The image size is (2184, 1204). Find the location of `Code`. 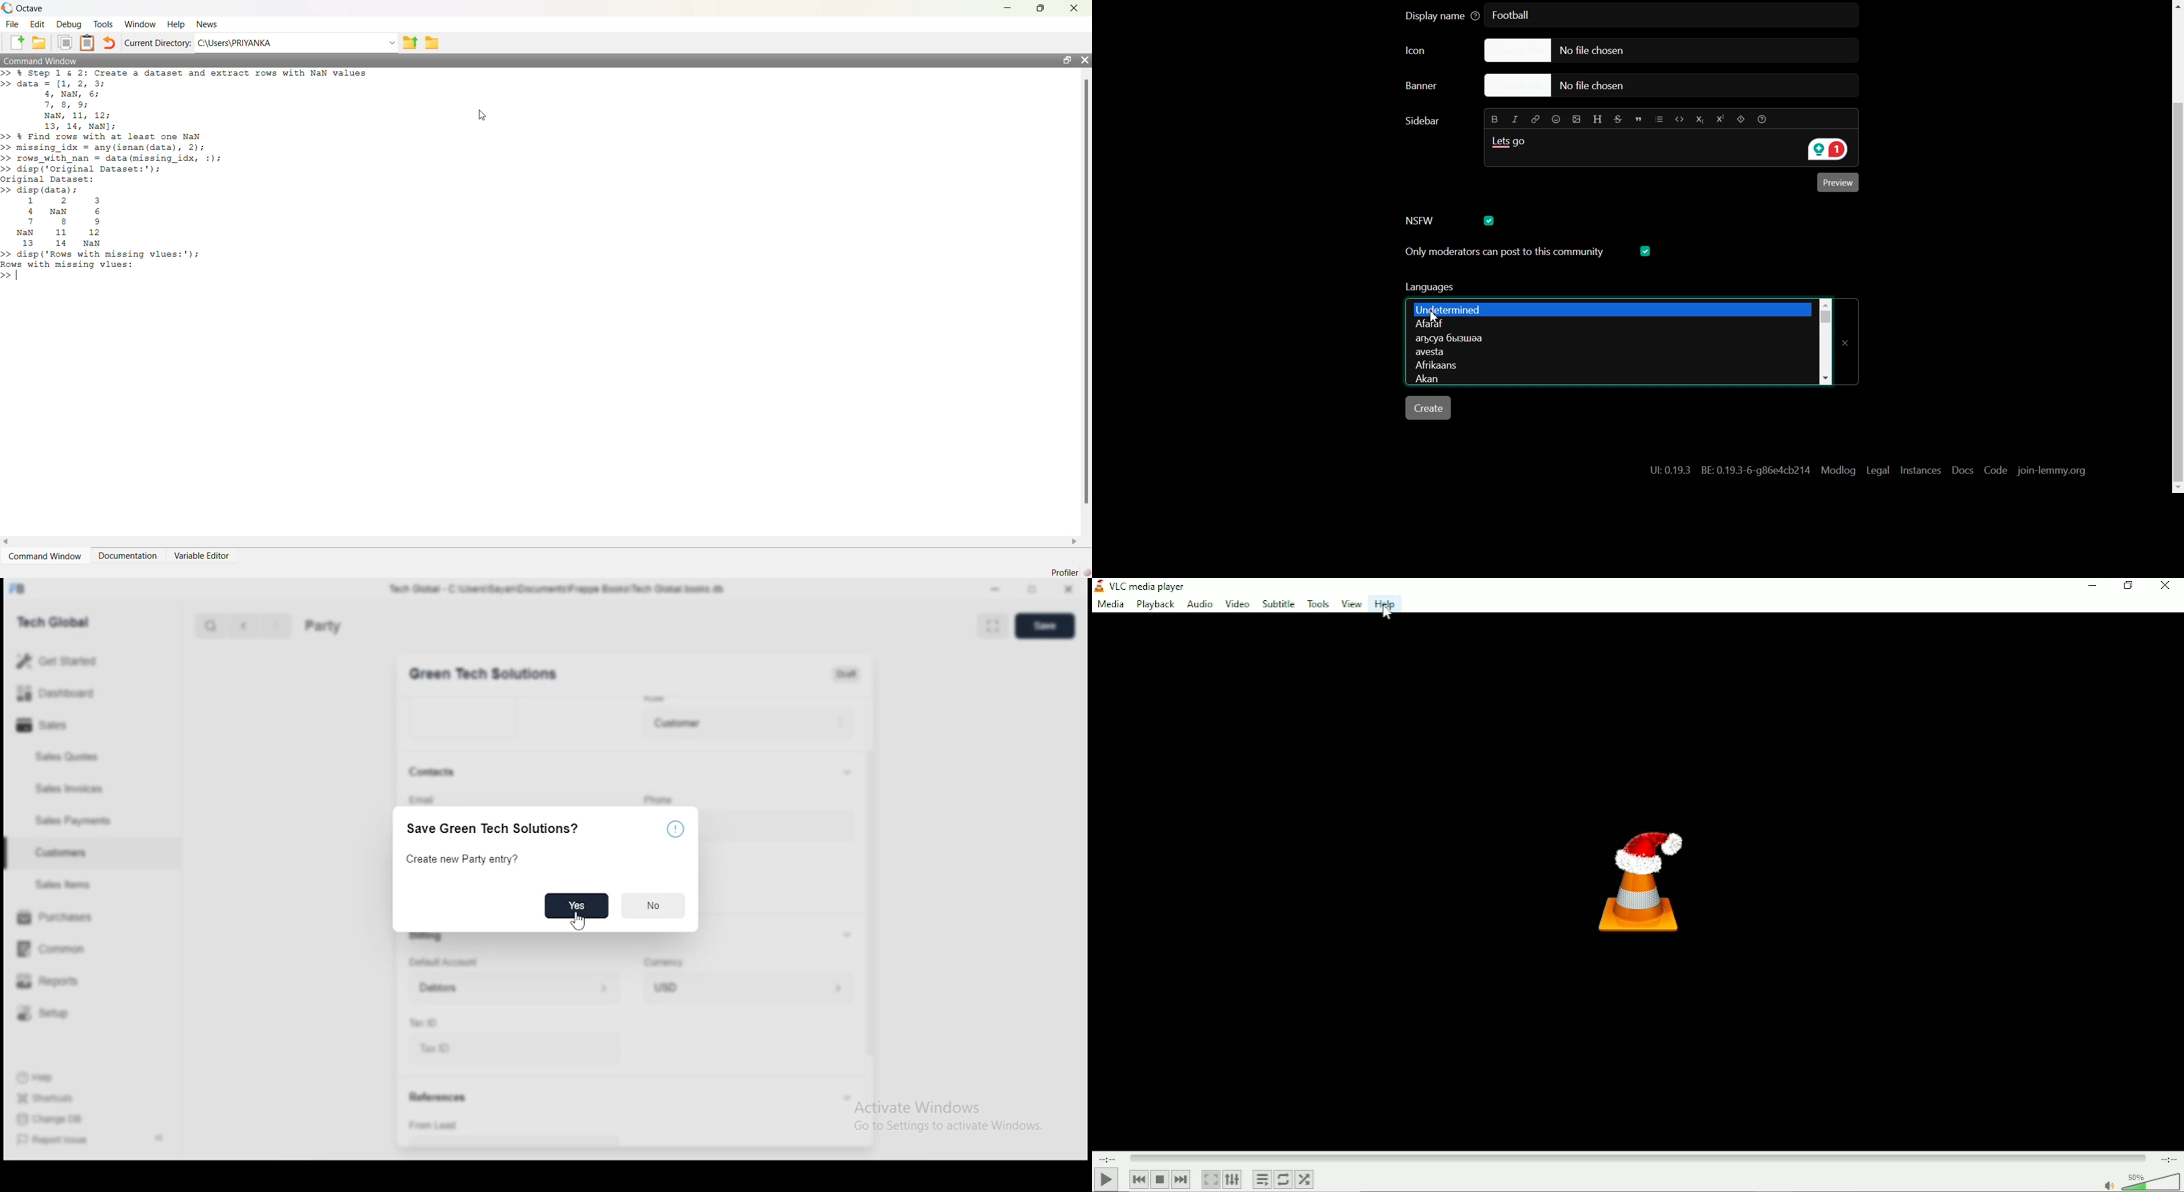

Code is located at coordinates (1678, 118).